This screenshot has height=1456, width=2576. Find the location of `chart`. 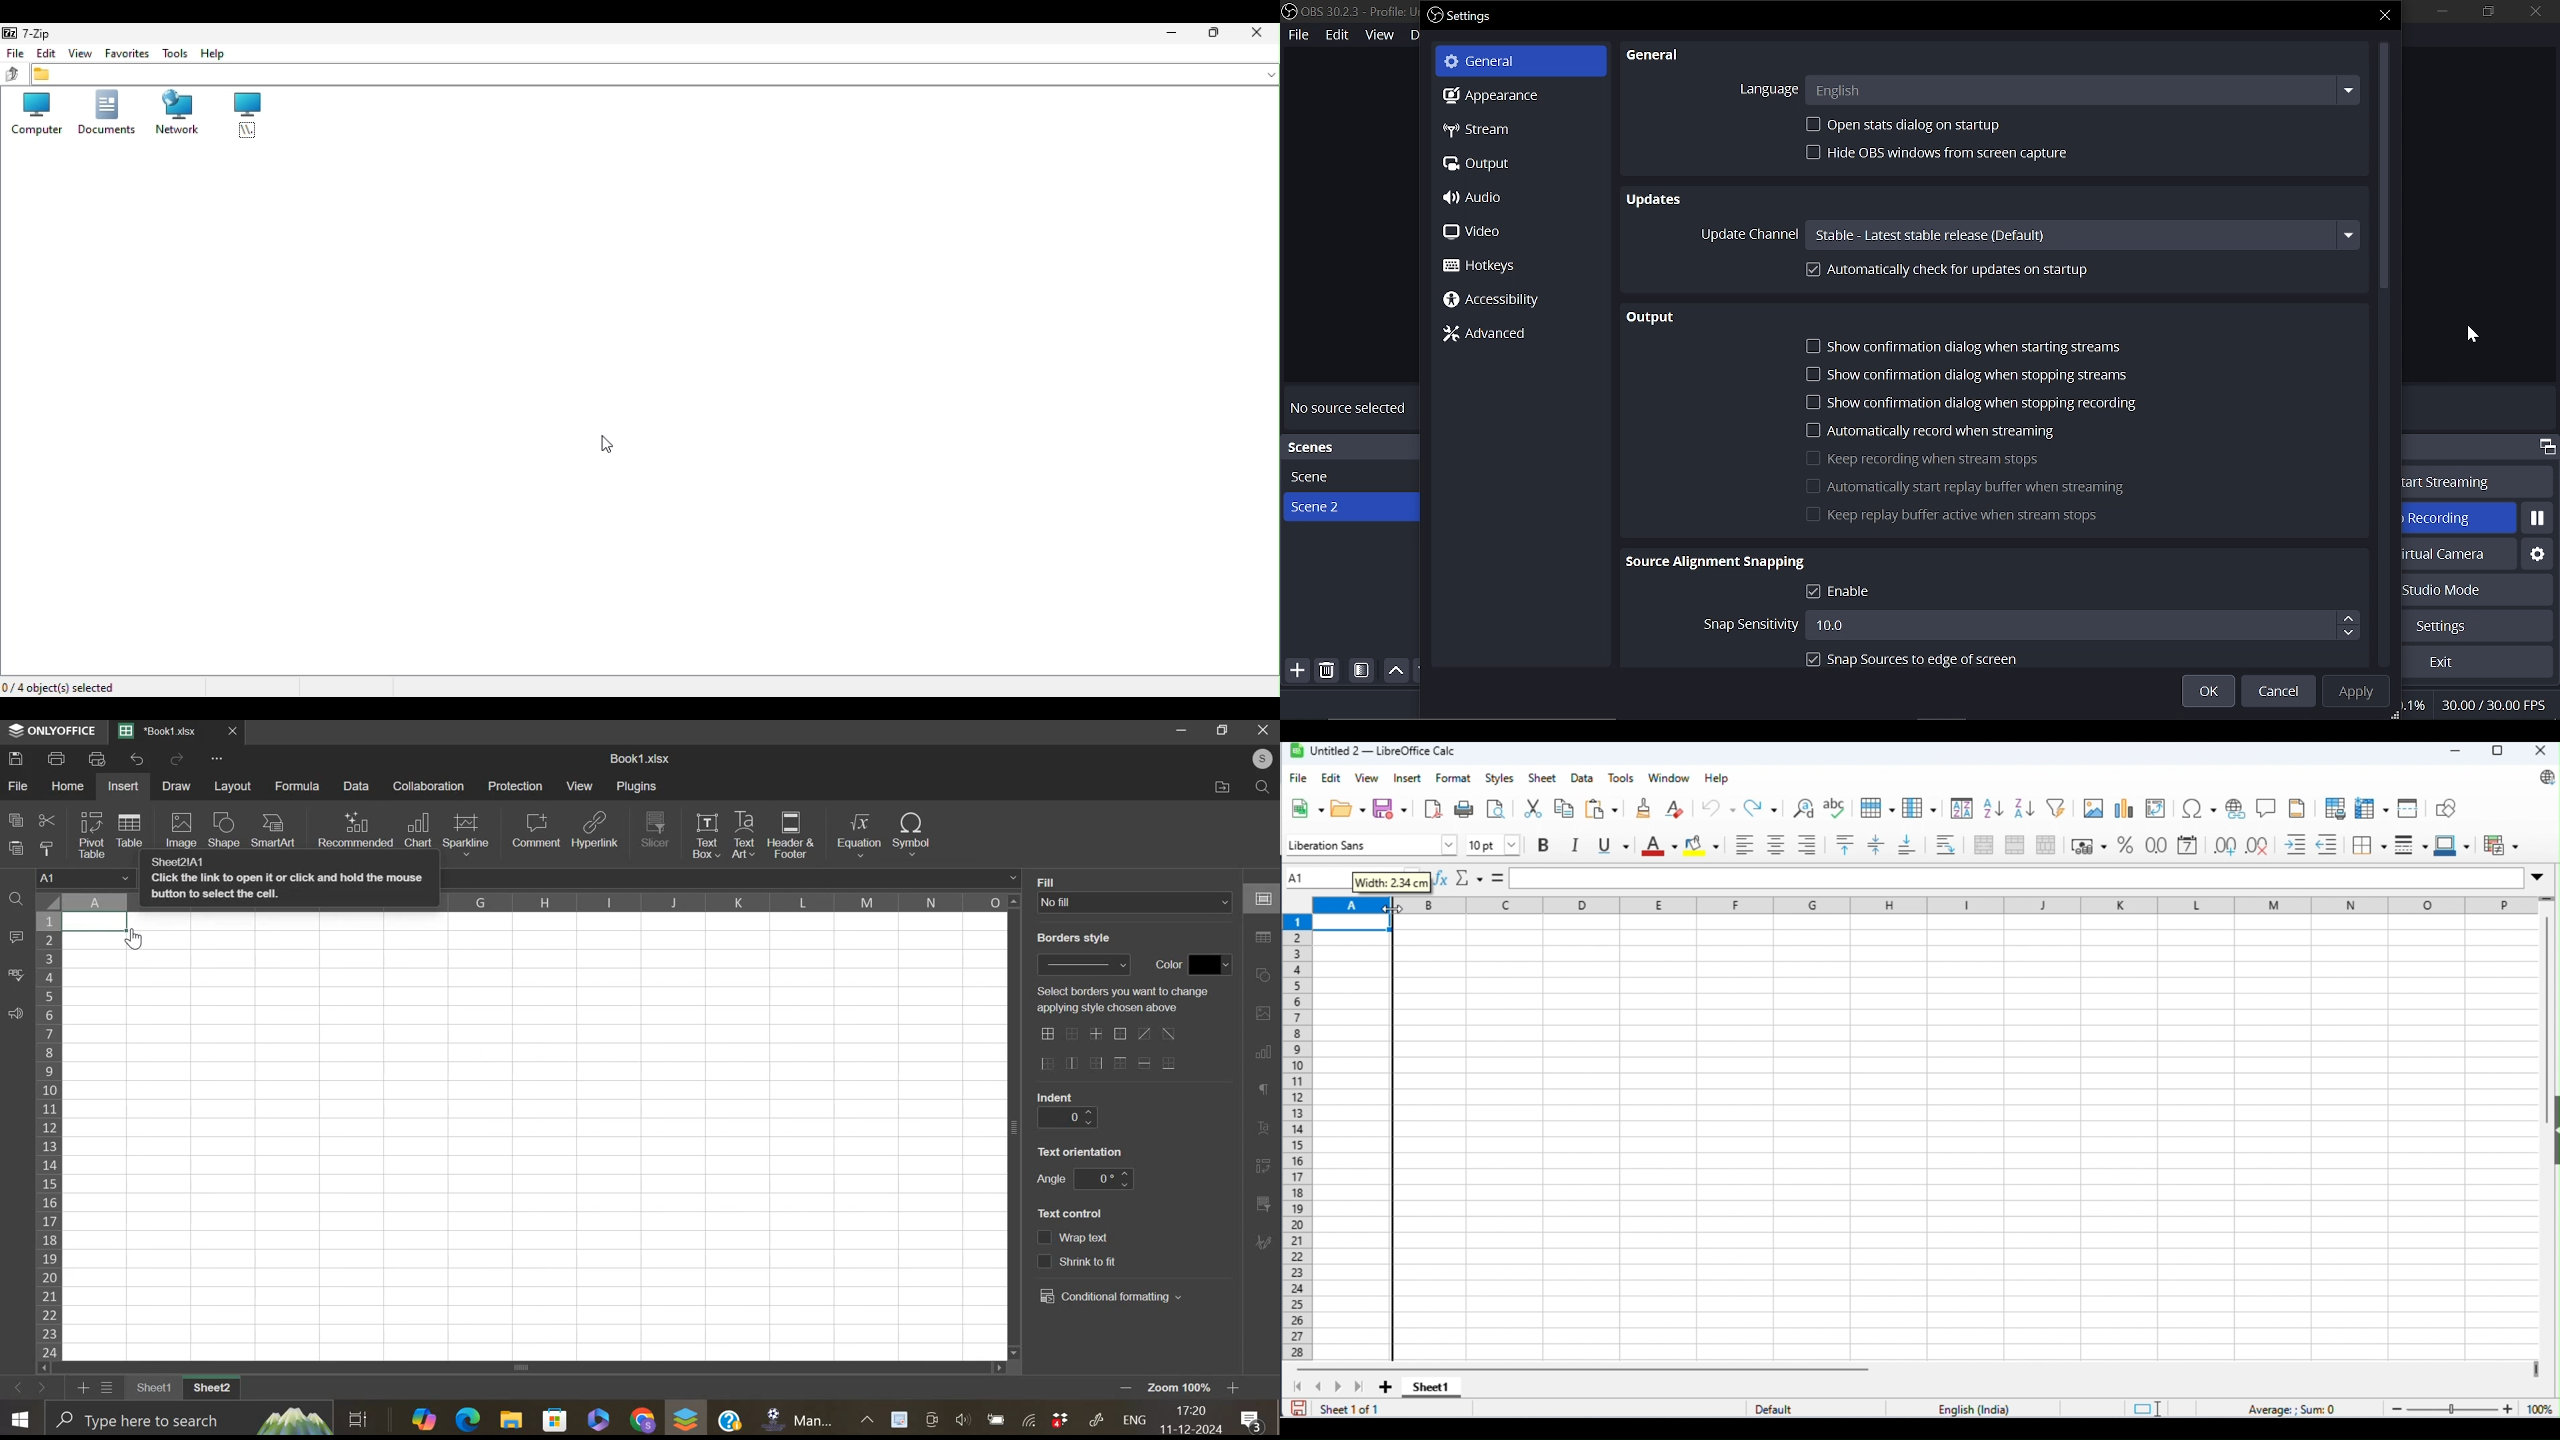

chart is located at coordinates (418, 831).